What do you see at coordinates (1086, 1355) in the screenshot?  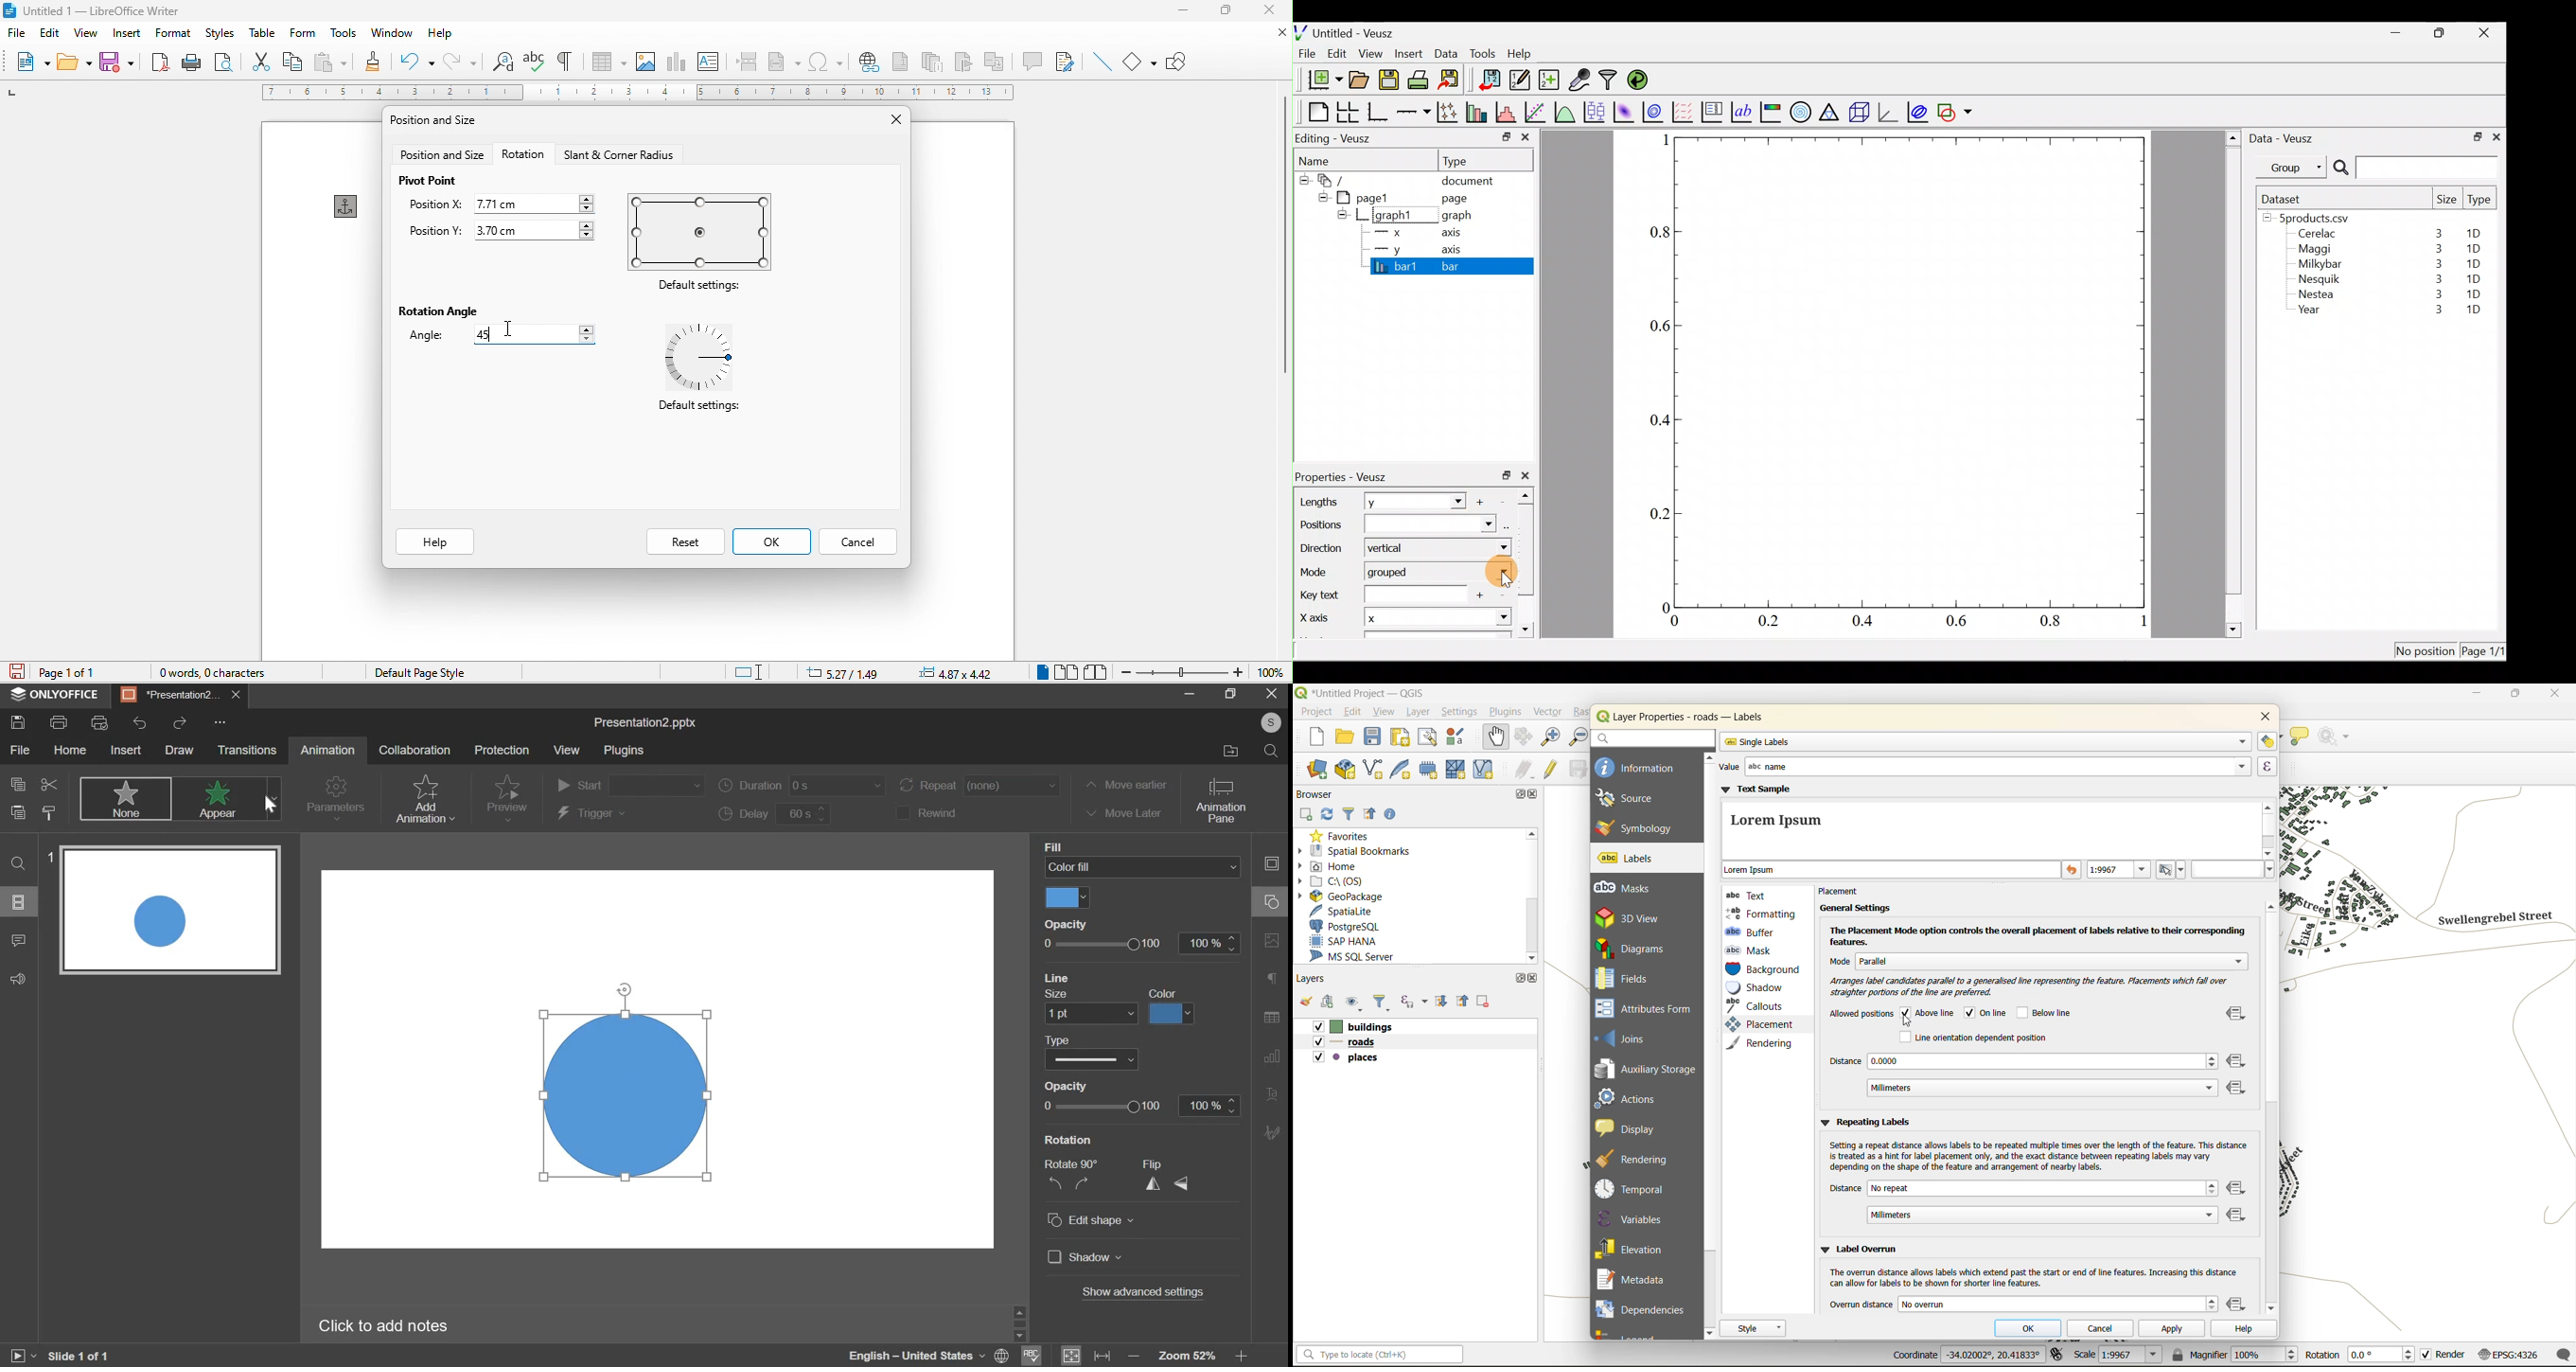 I see `fit` at bounding box center [1086, 1355].